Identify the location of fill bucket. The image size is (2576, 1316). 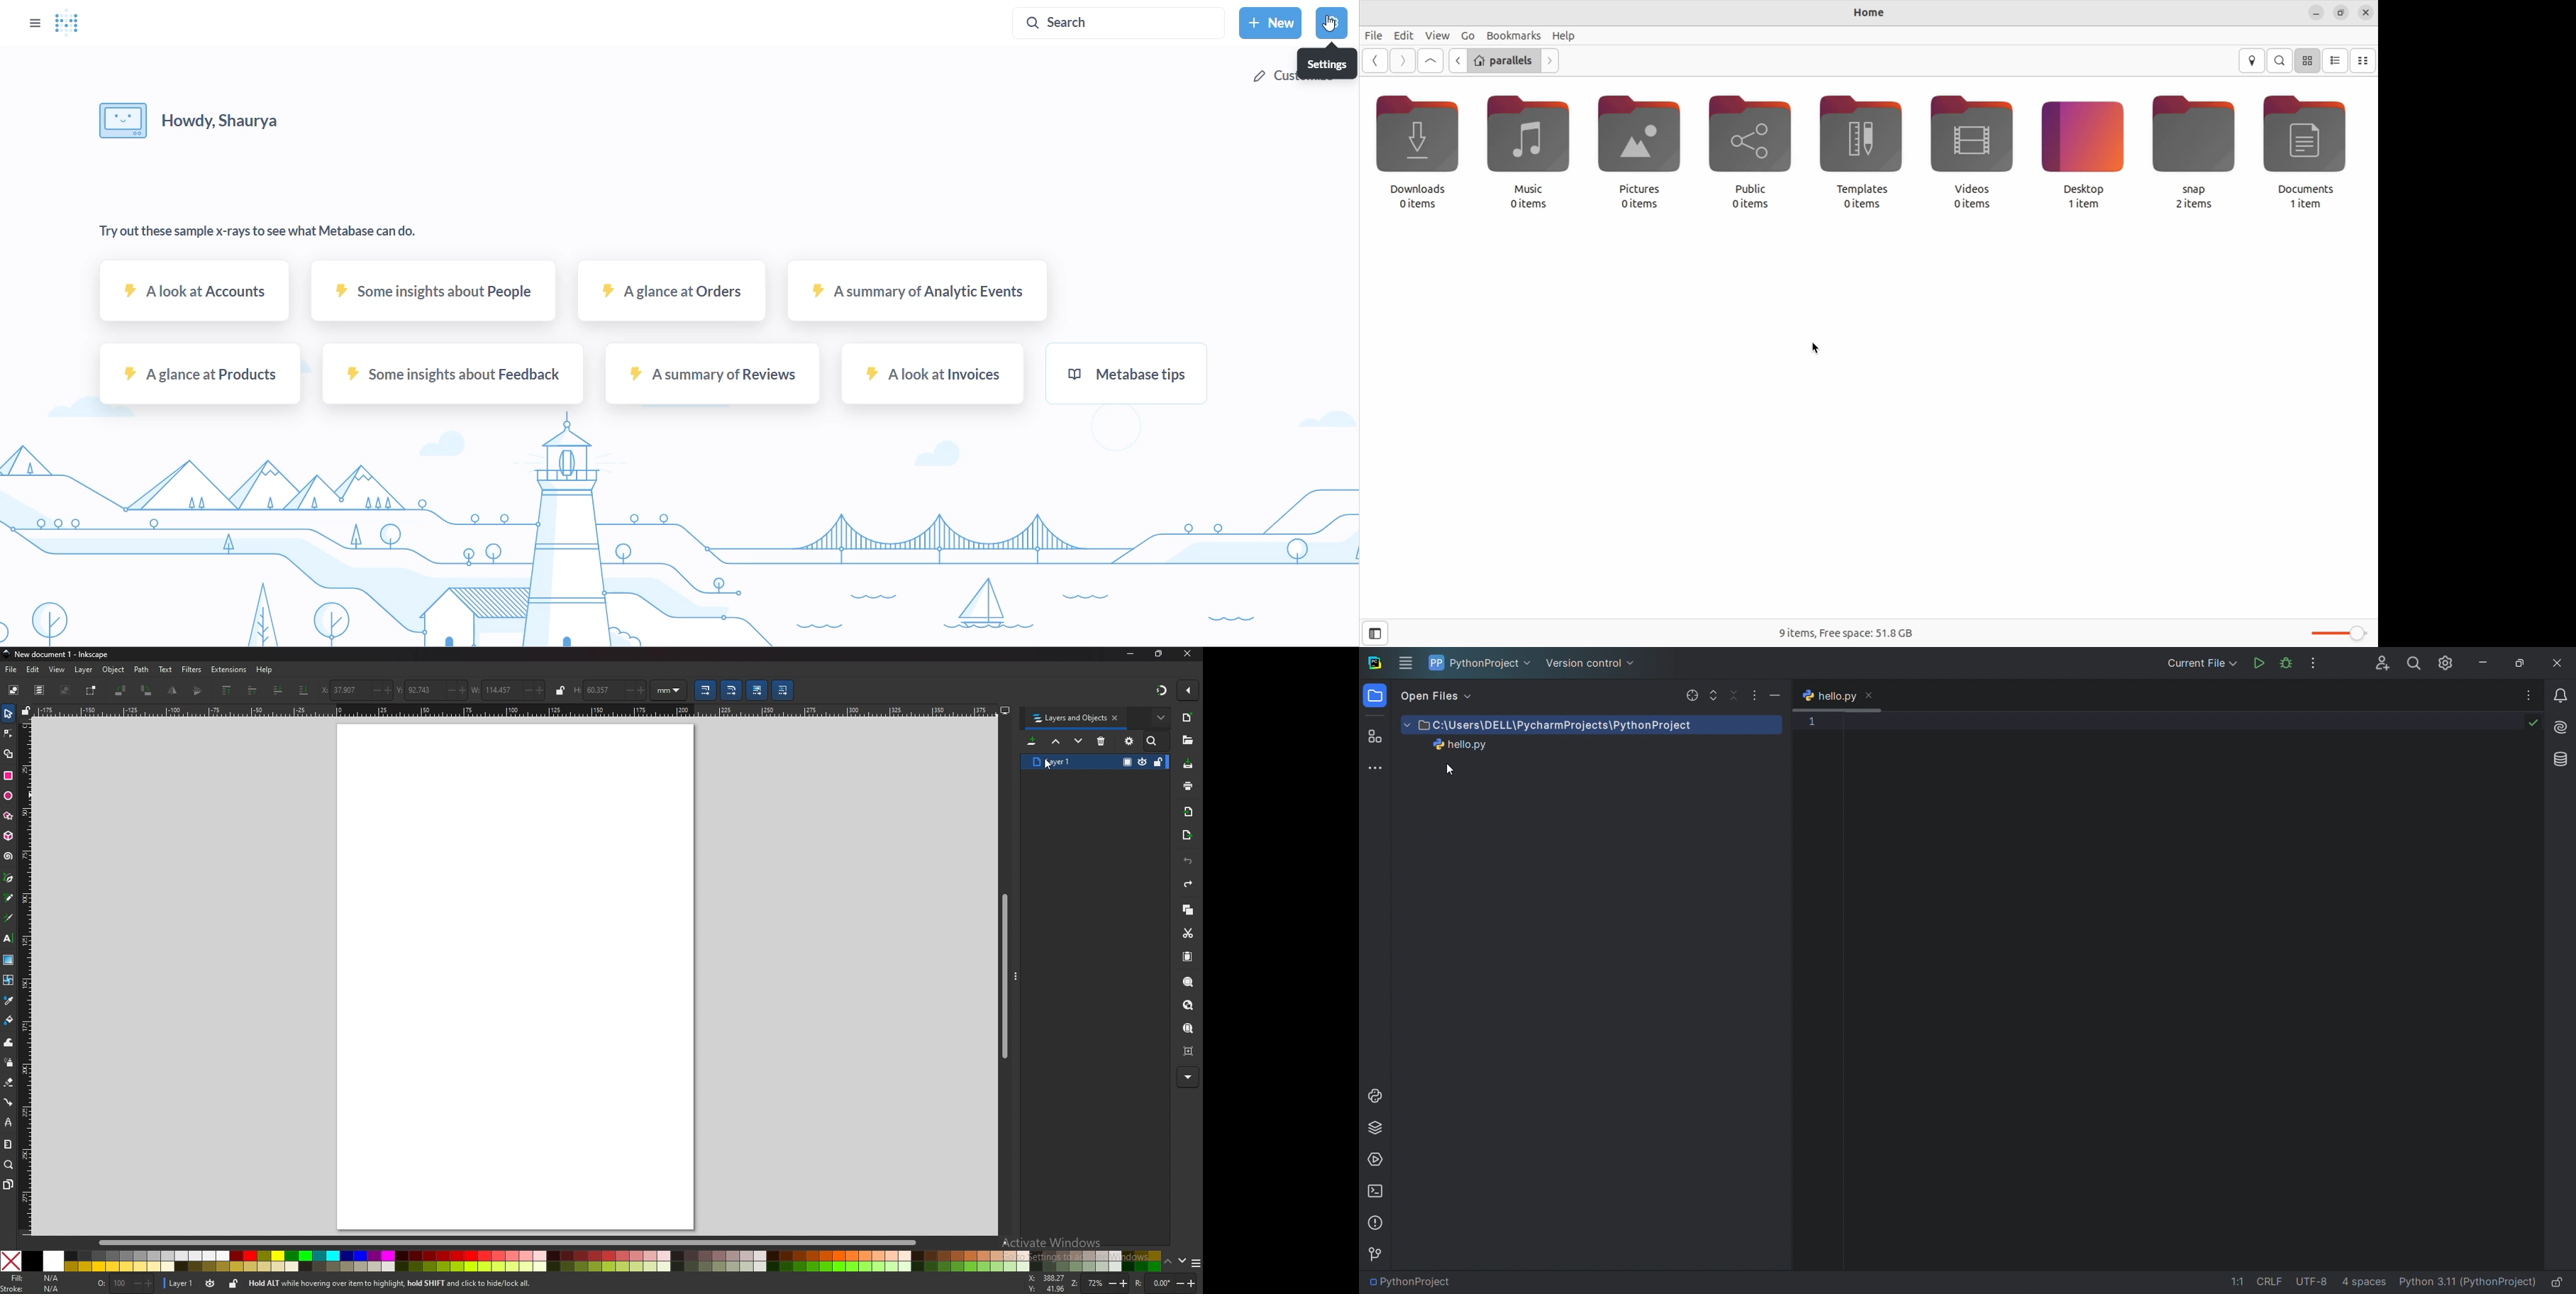
(9, 1019).